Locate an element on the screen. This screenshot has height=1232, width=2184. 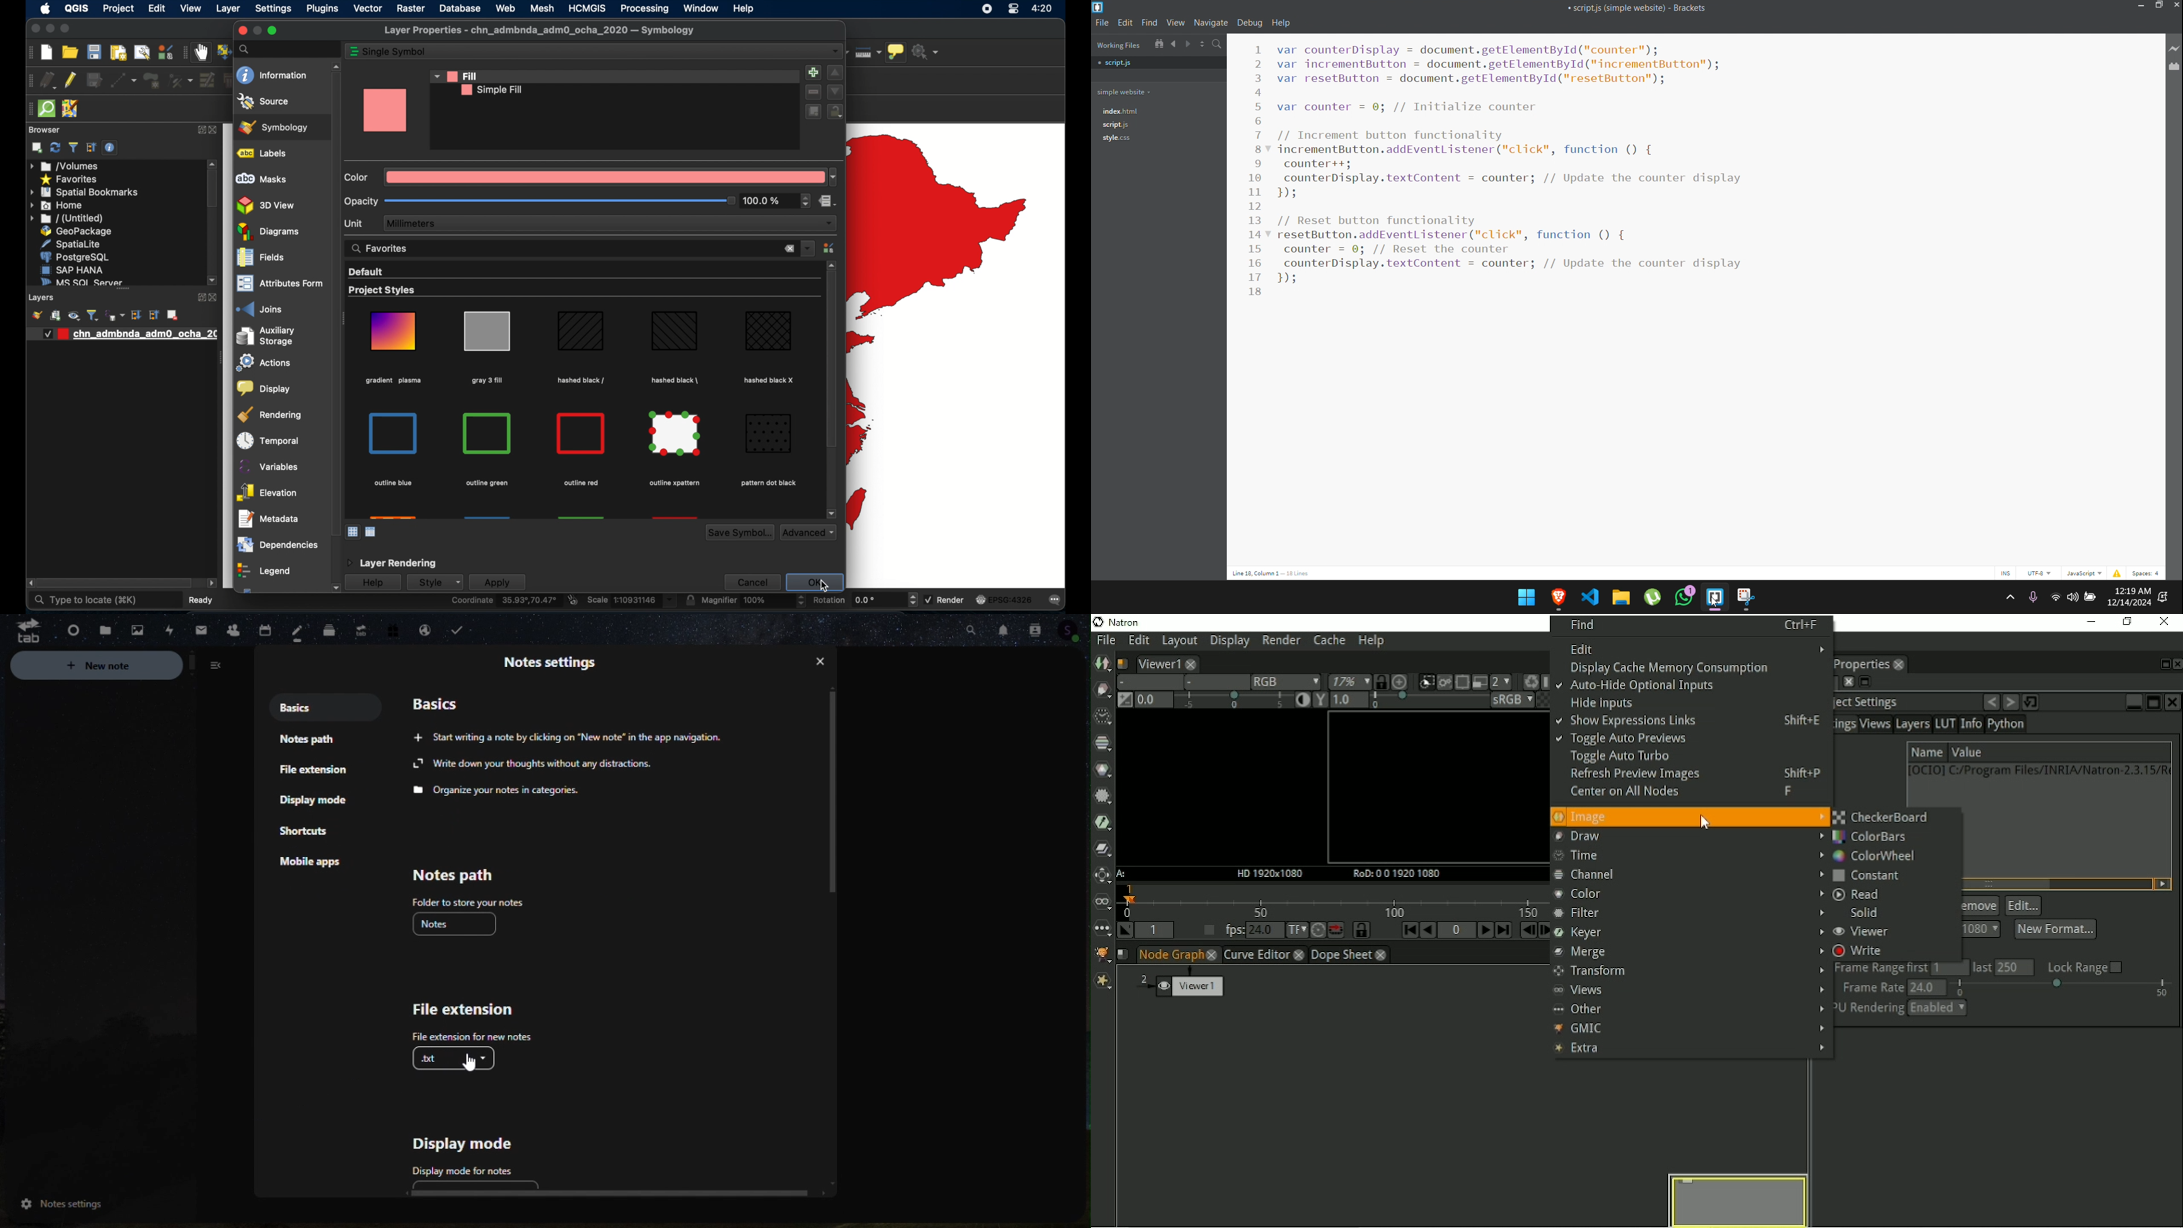
.txt is located at coordinates (459, 1064).